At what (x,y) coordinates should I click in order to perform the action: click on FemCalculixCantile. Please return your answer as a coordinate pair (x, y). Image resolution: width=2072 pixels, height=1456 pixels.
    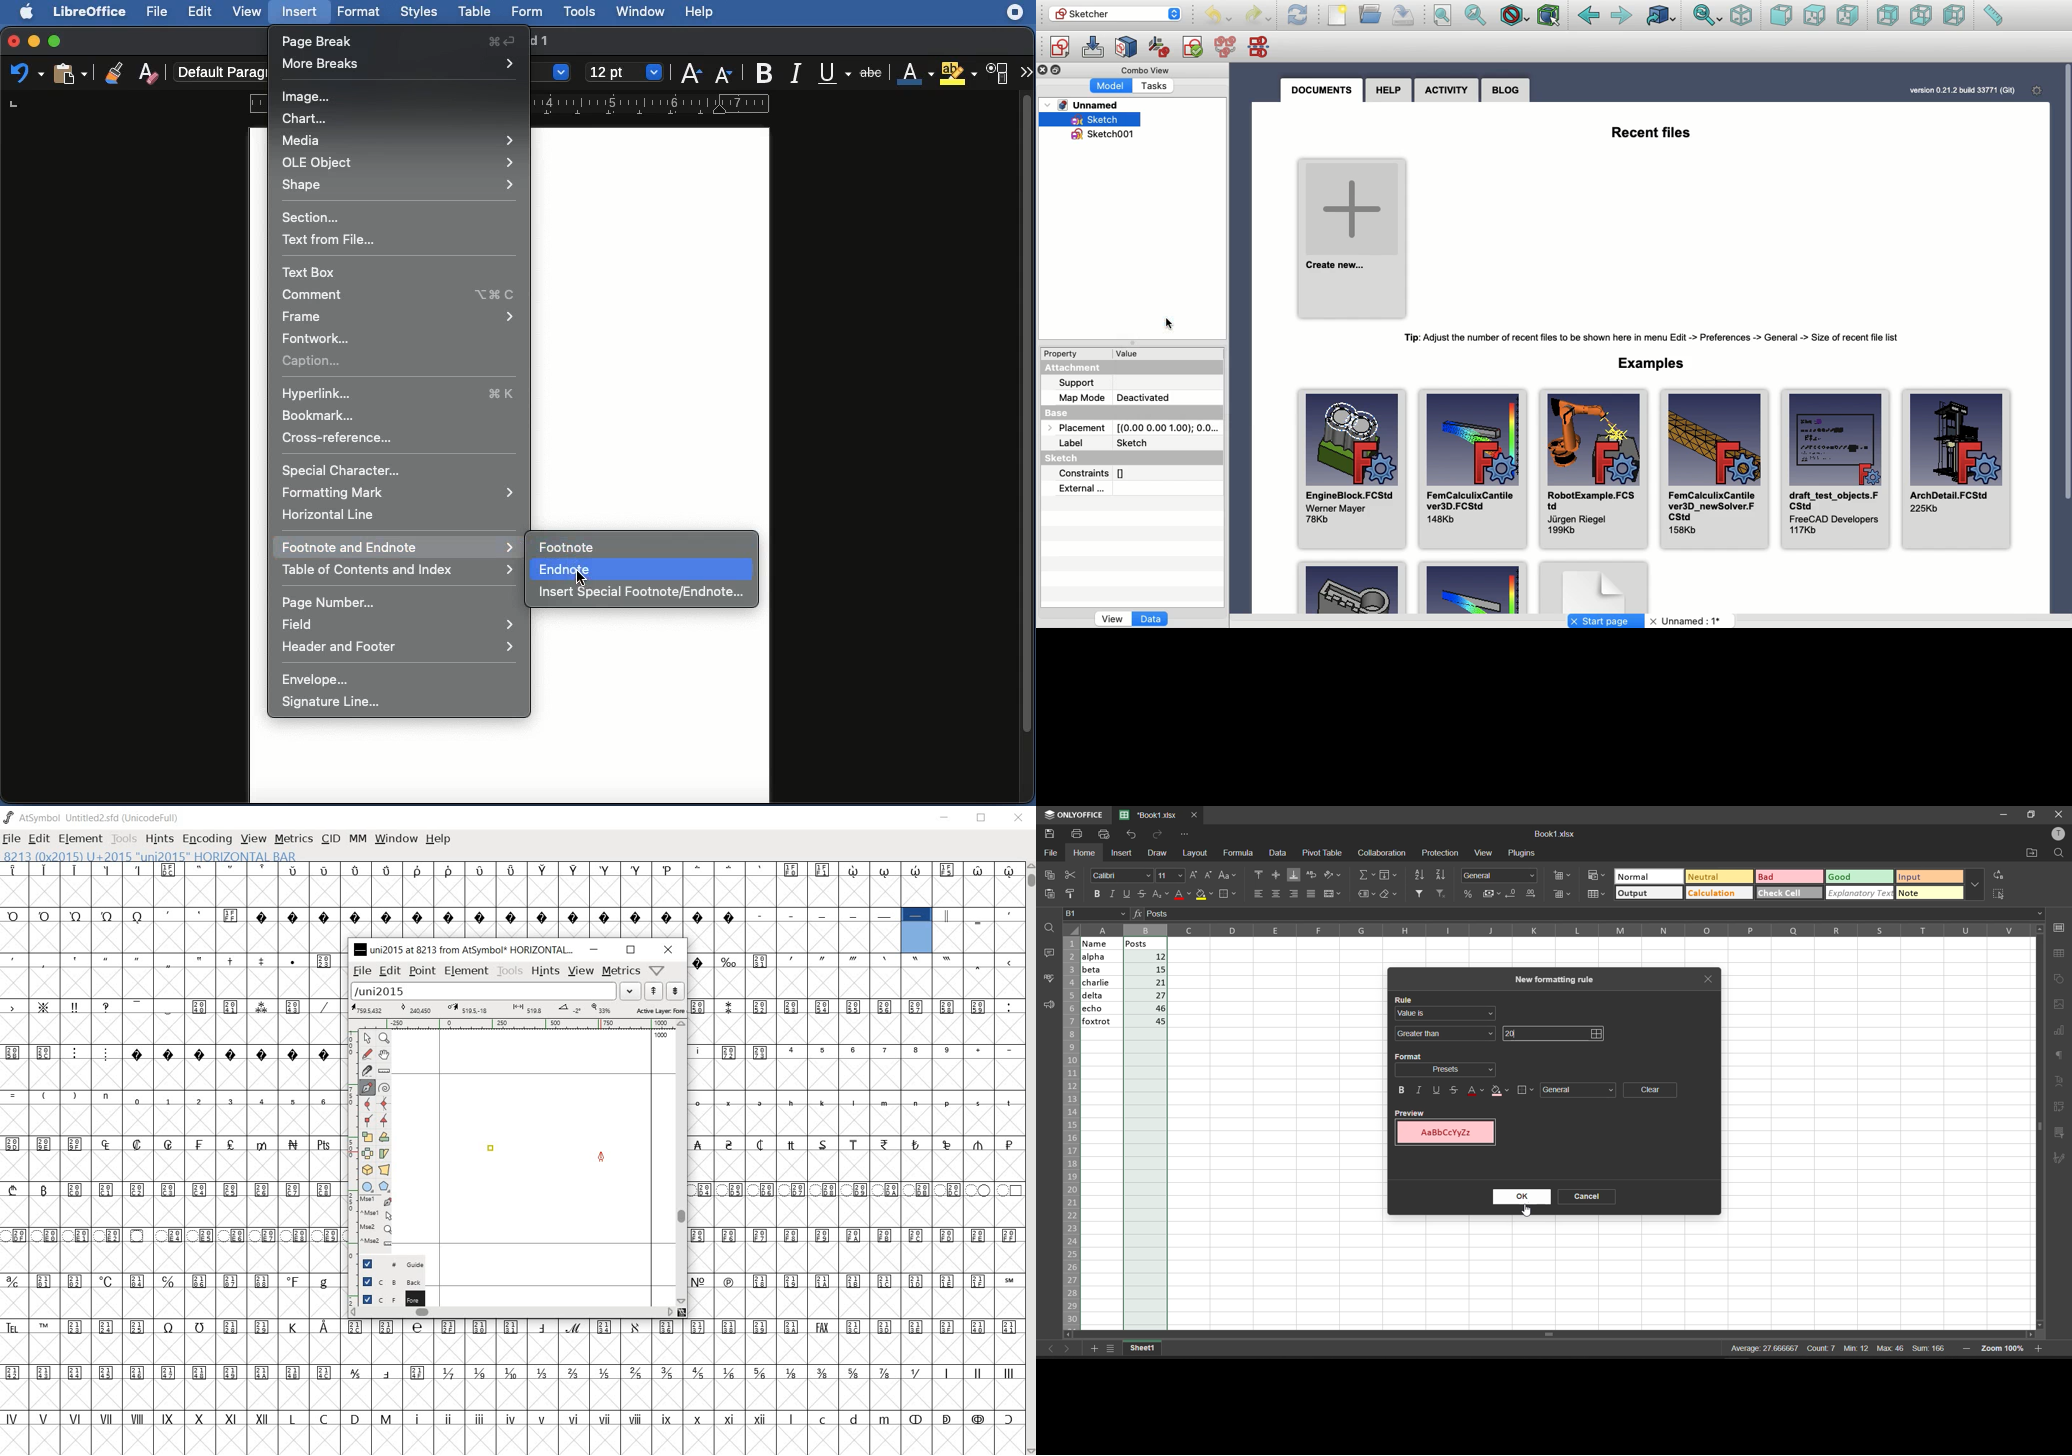
    Looking at the image, I should click on (1472, 468).